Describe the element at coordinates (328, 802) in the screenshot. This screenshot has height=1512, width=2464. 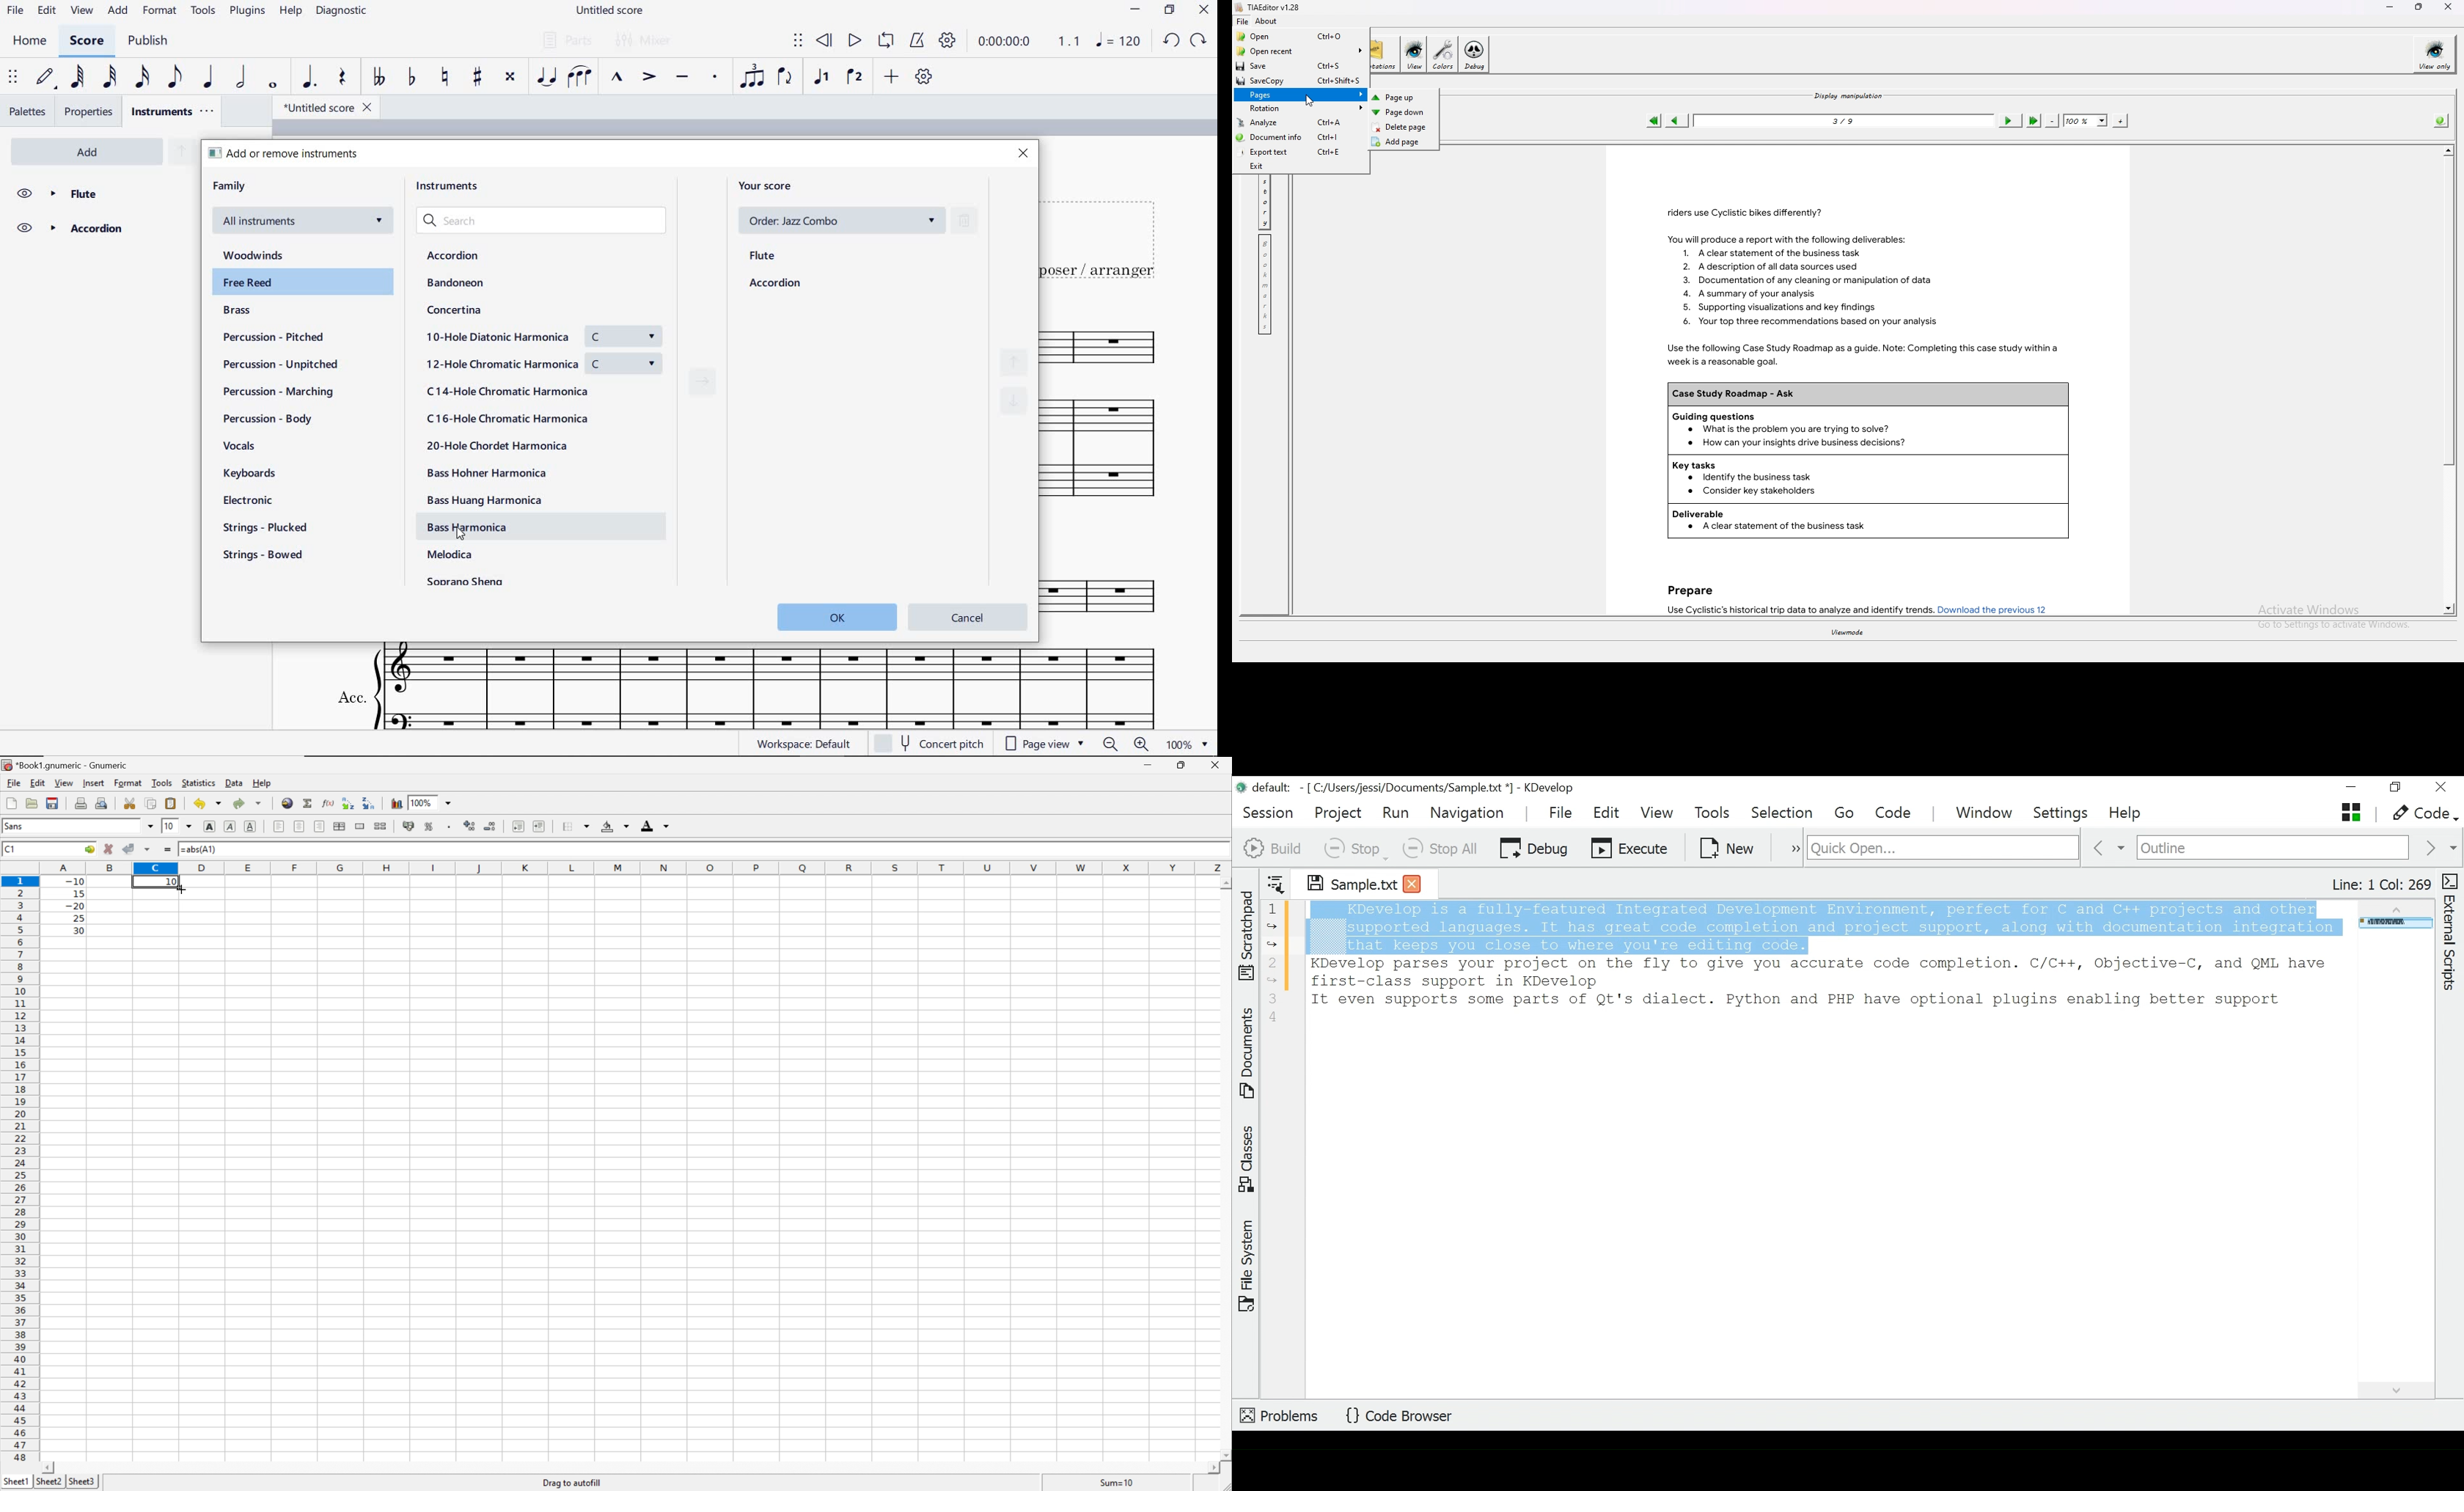
I see `Edit a function in current cell` at that location.